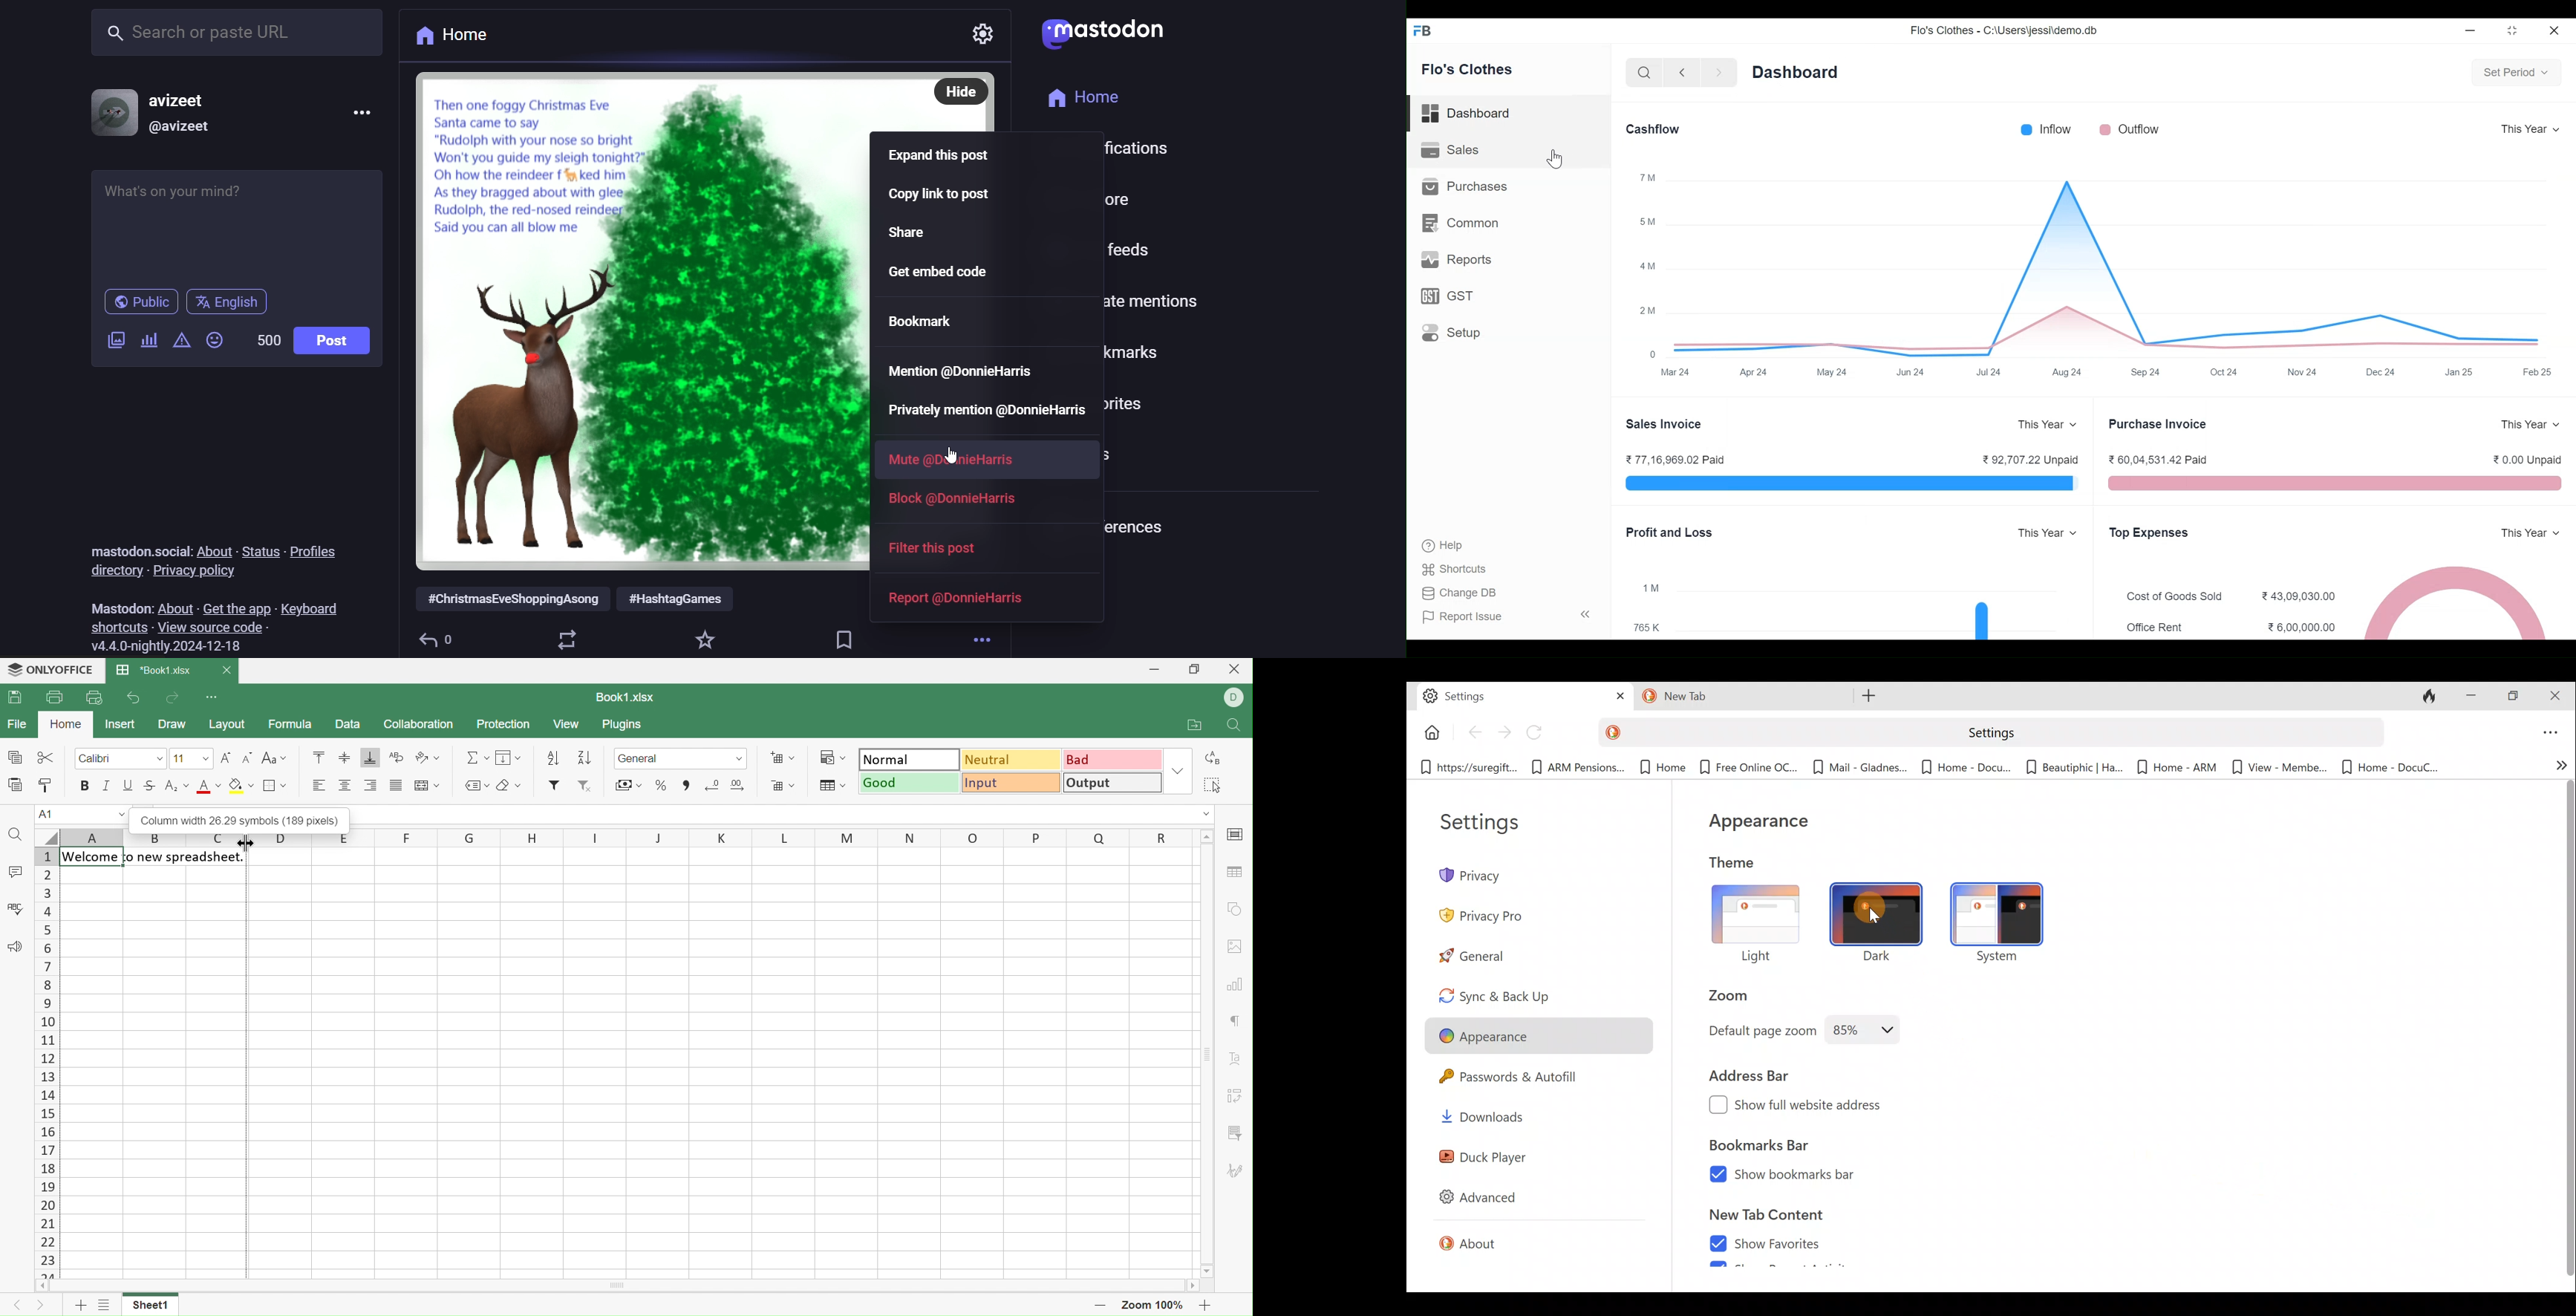  Describe the element at coordinates (685, 785) in the screenshot. I see `Comma style` at that location.